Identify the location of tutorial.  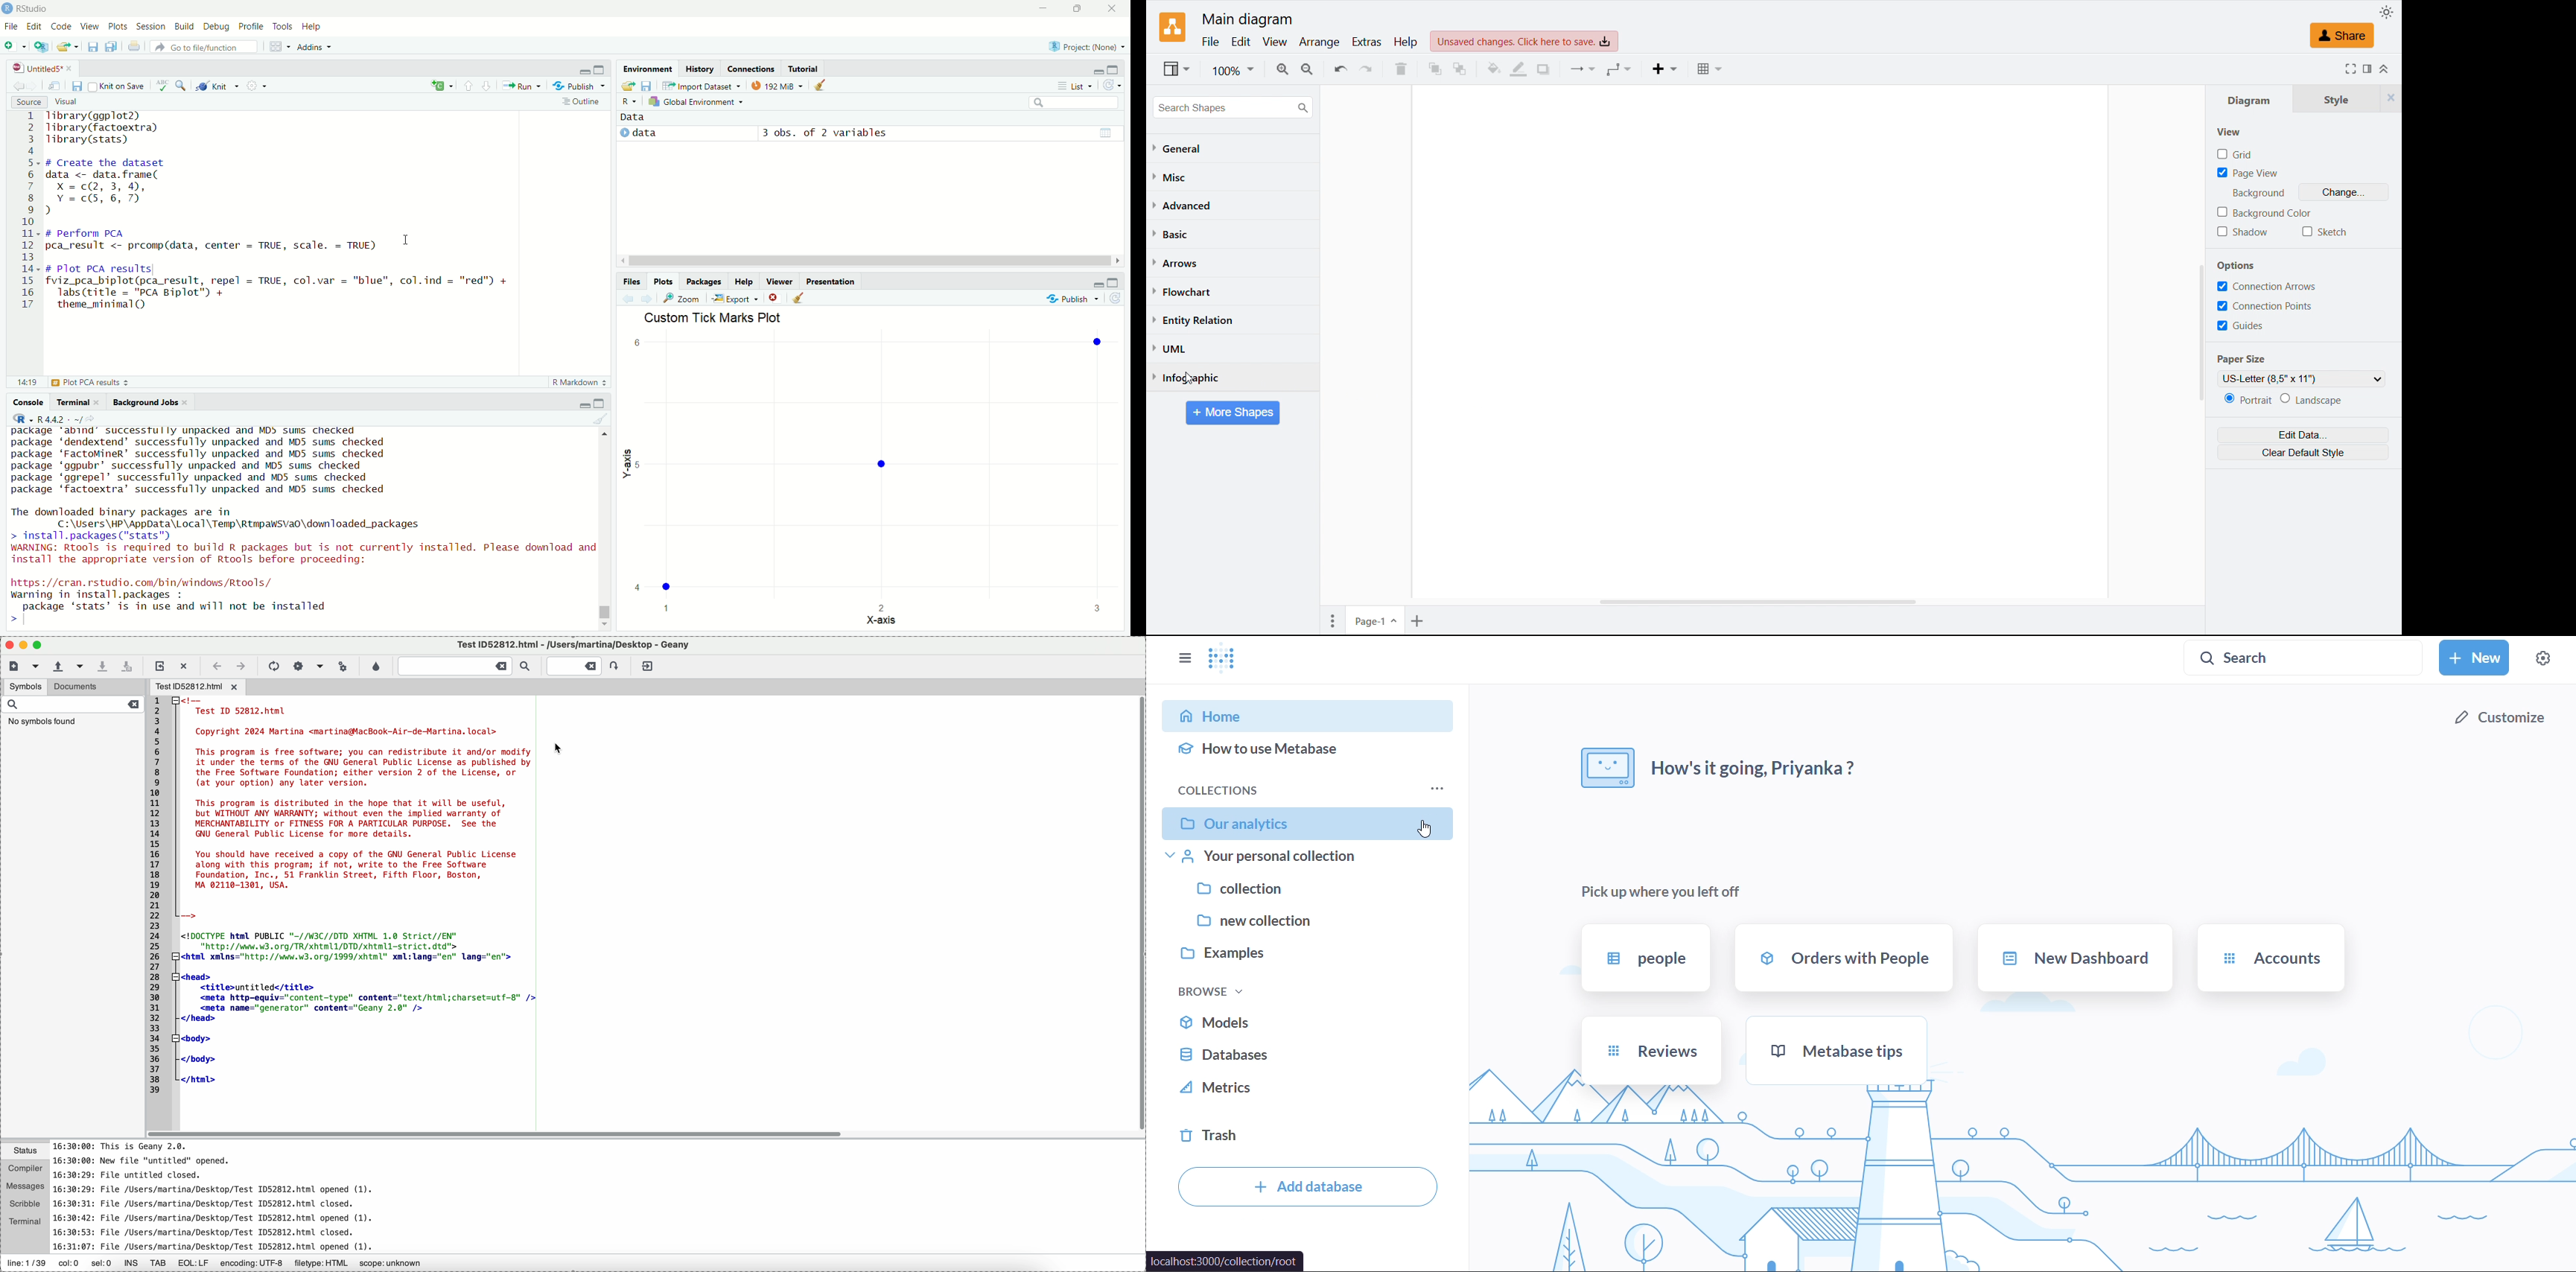
(803, 68).